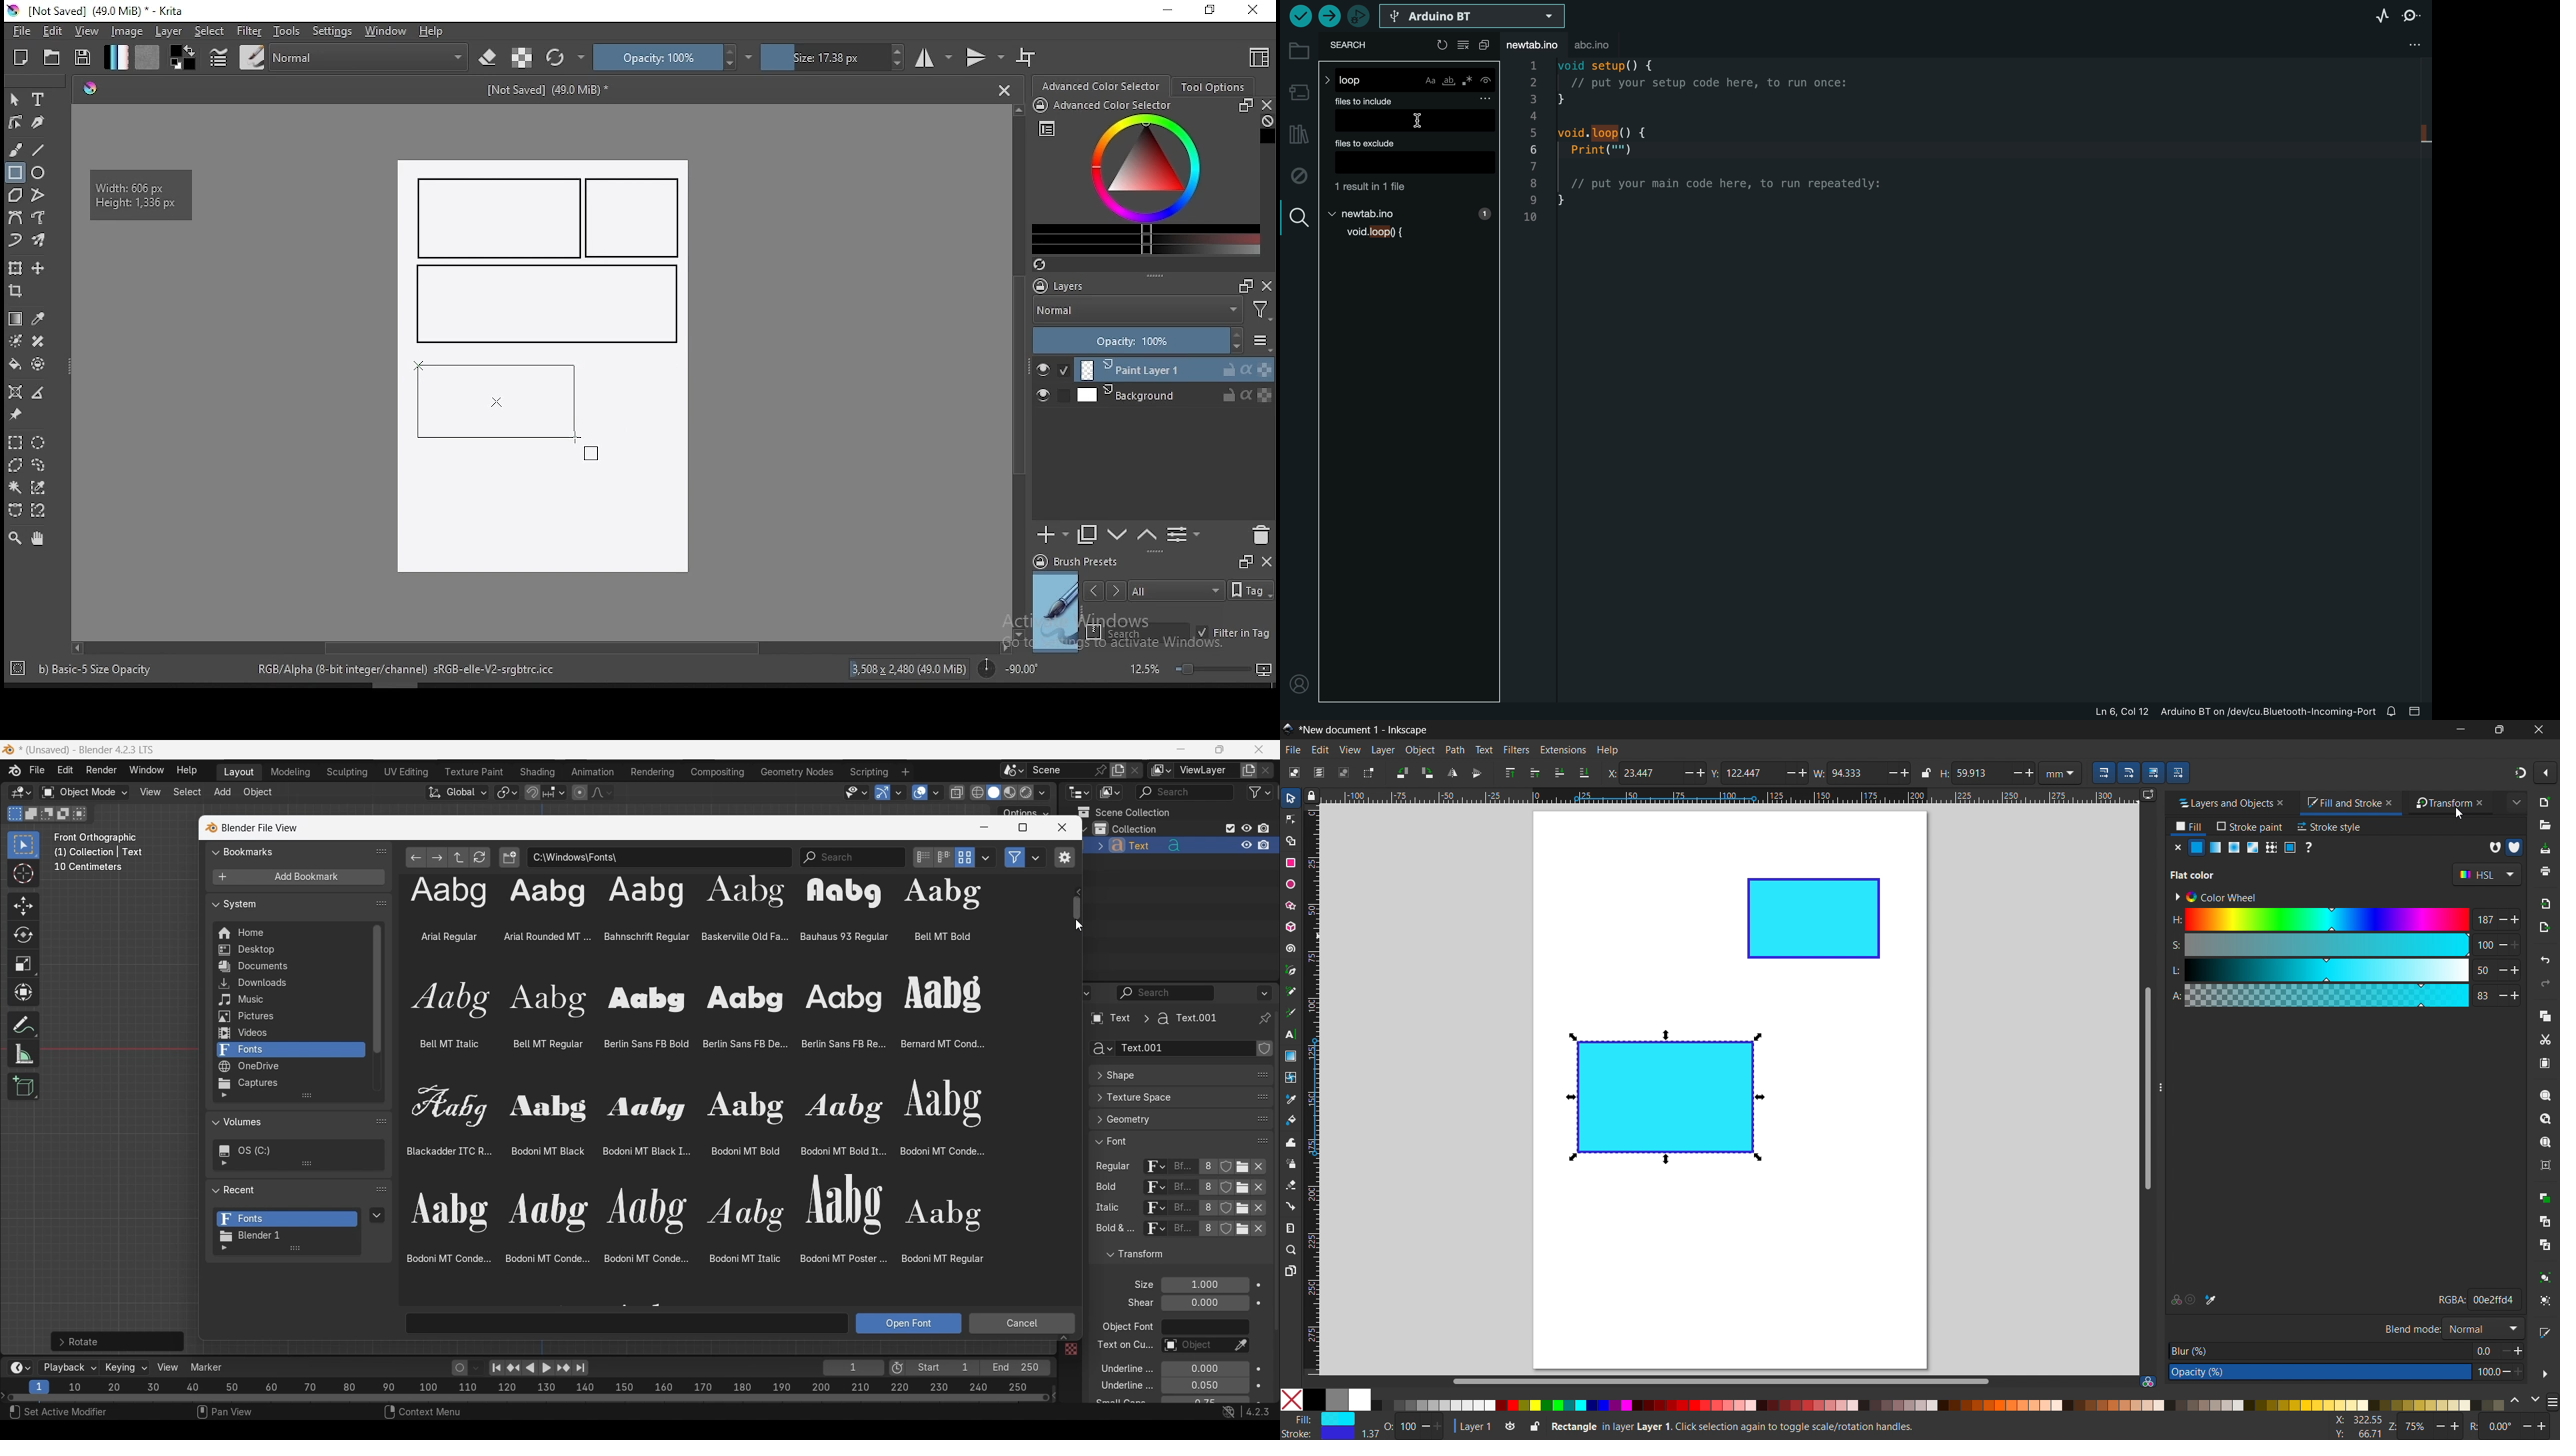  I want to click on Transform, so click(23, 993).